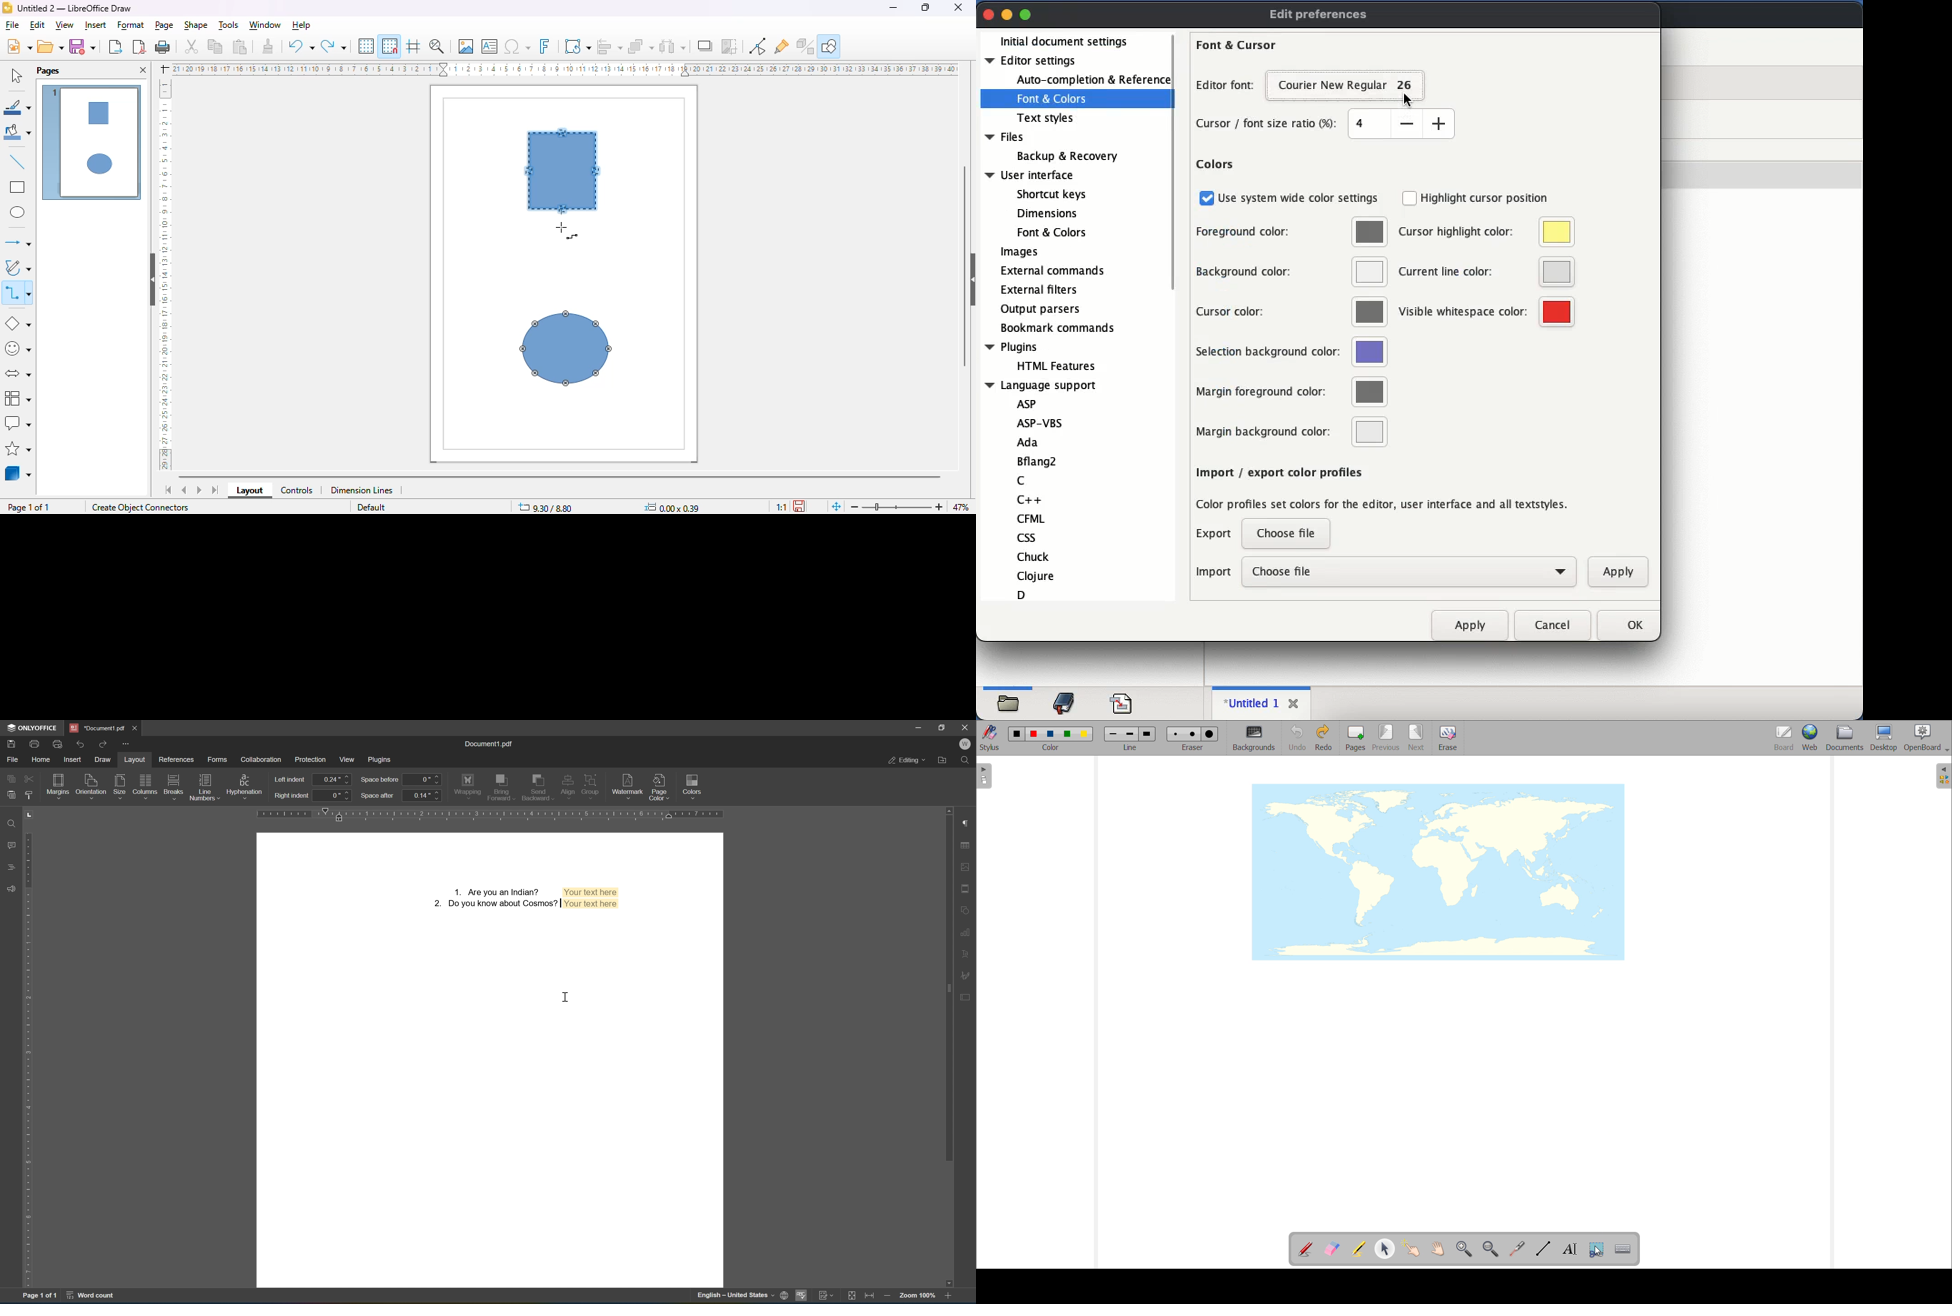 The height and width of the screenshot is (1316, 1960). What do you see at coordinates (611, 46) in the screenshot?
I see `align objects` at bounding box center [611, 46].